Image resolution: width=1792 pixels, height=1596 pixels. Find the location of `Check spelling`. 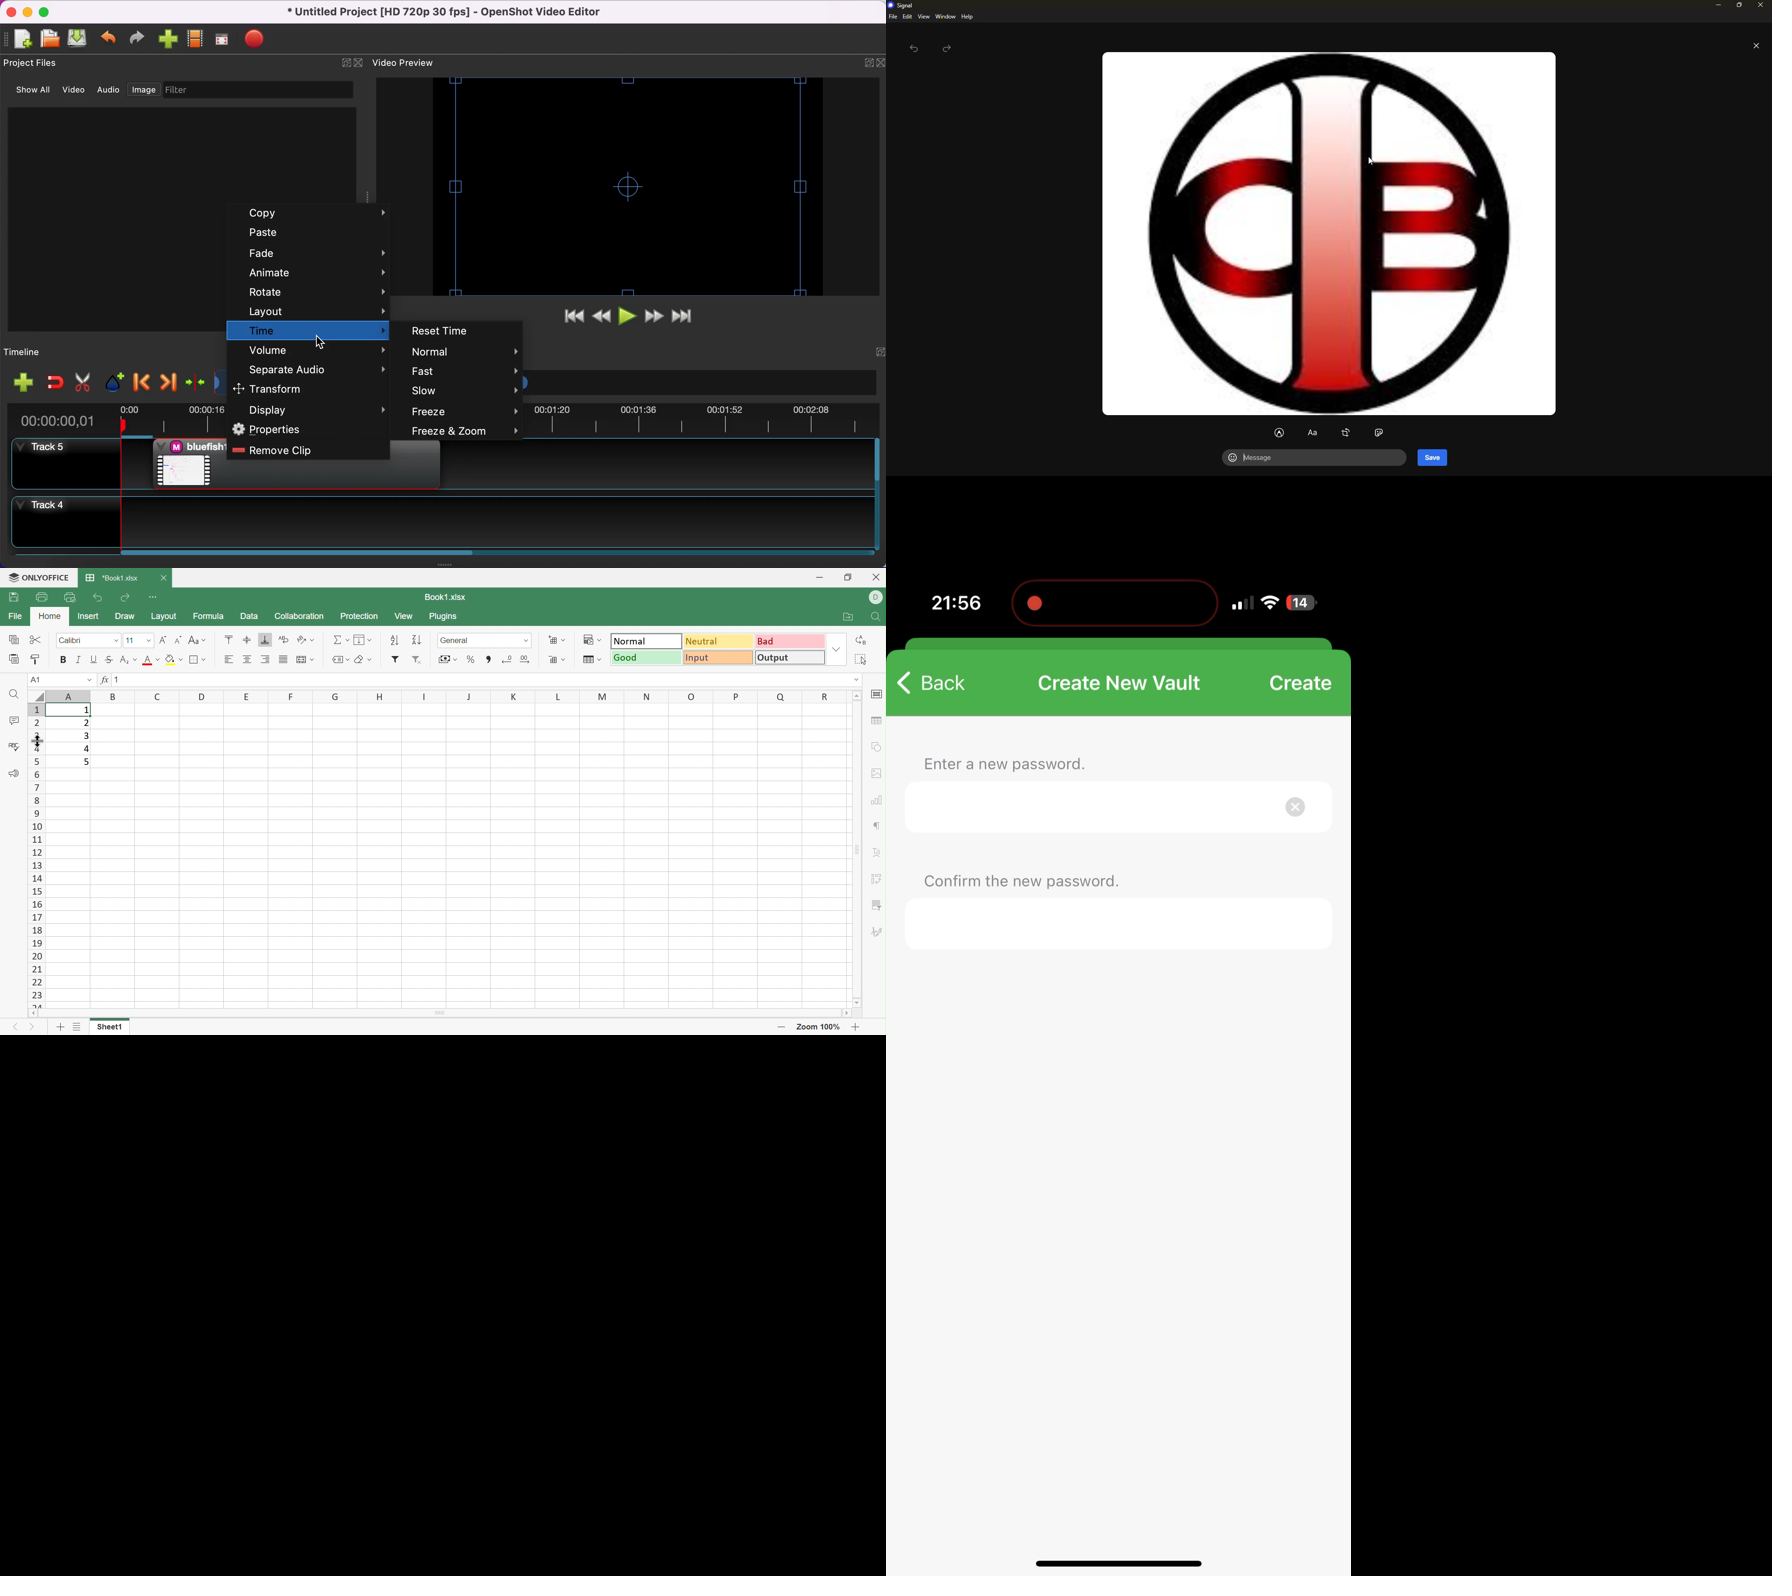

Check spelling is located at coordinates (12, 746).